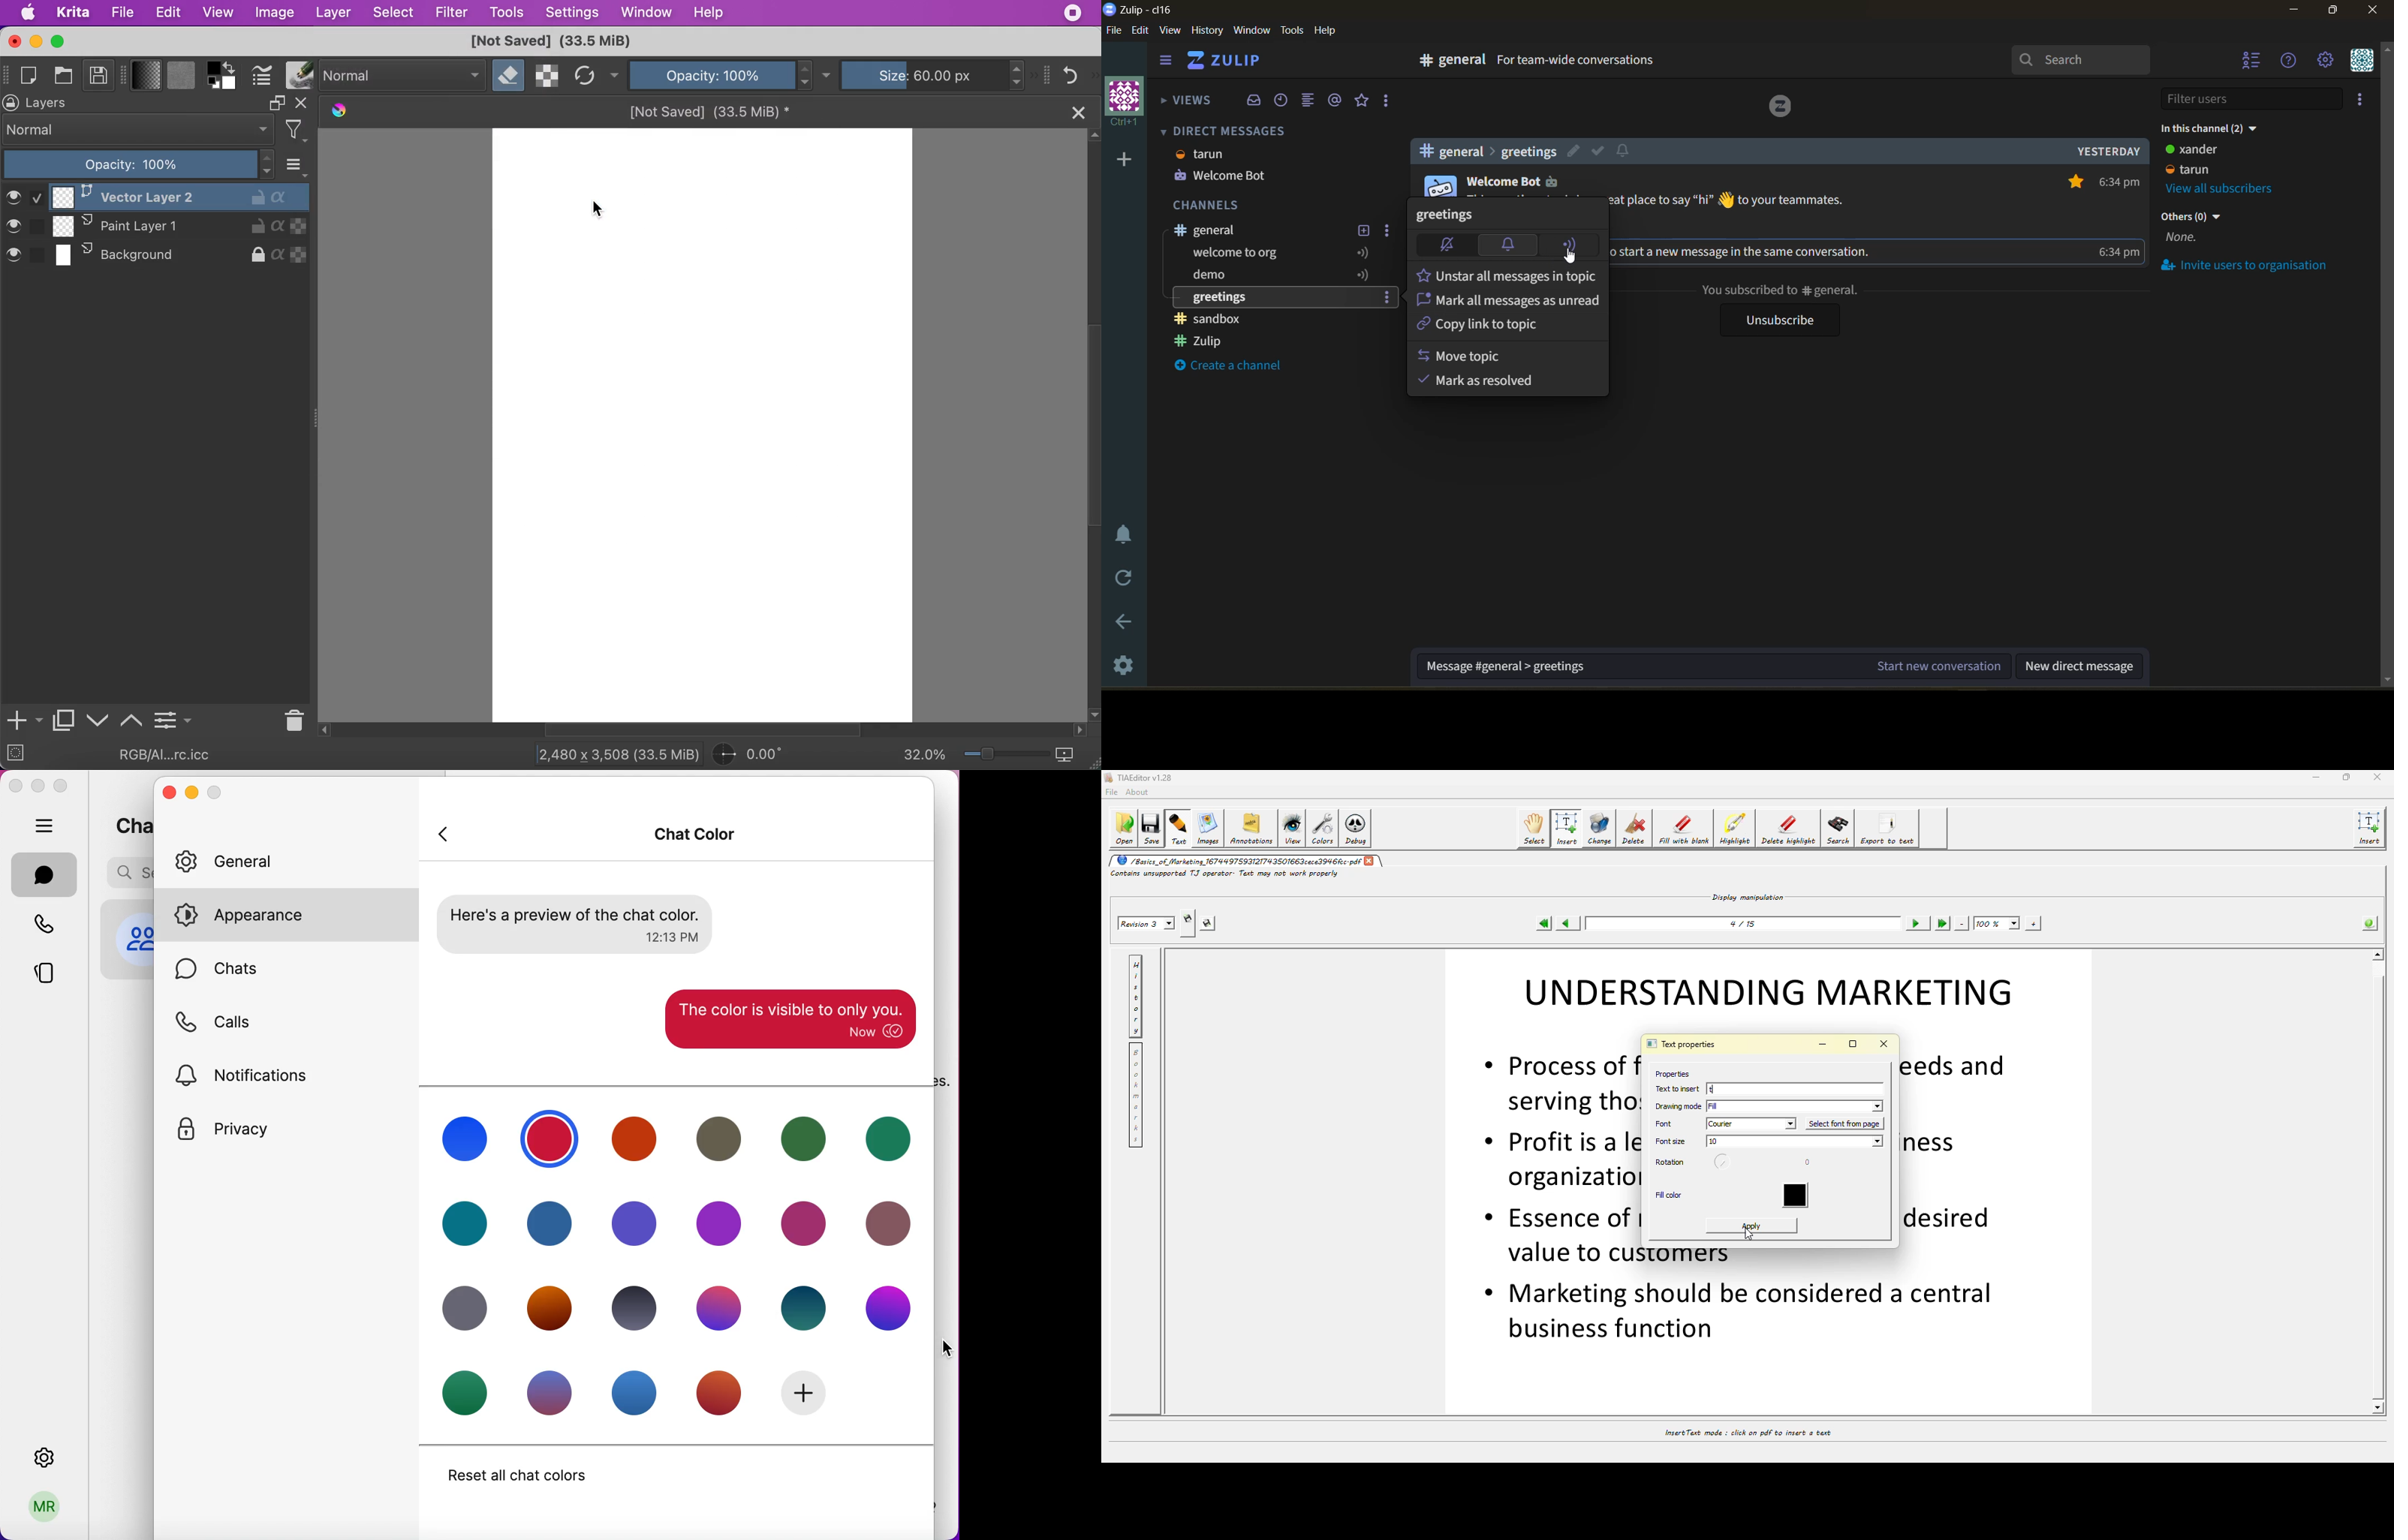 The height and width of the screenshot is (1540, 2408). I want to click on view, so click(1169, 32).